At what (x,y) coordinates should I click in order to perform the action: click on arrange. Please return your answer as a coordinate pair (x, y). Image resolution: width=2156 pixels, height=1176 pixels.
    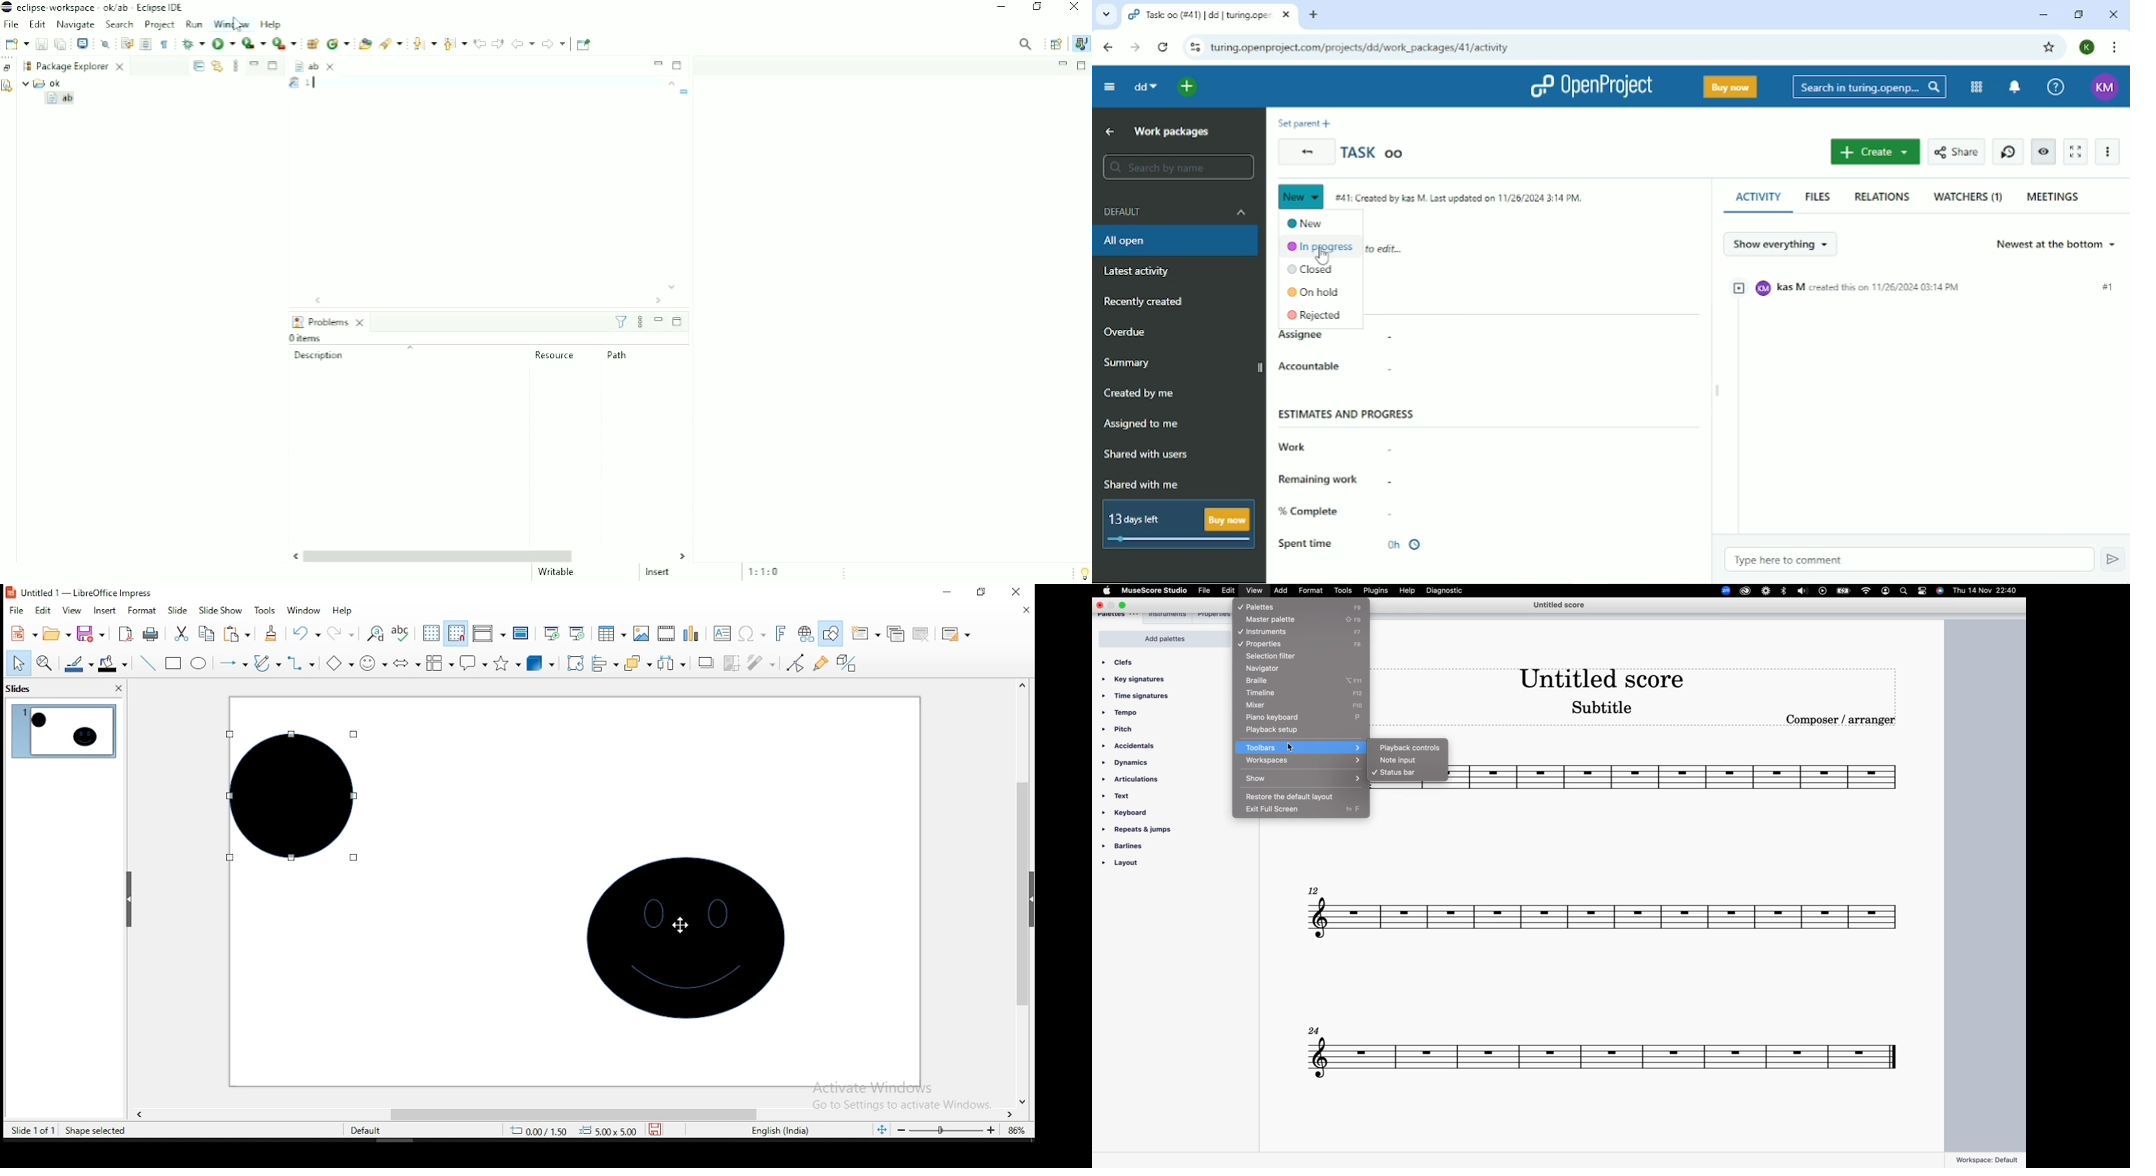
    Looking at the image, I should click on (637, 664).